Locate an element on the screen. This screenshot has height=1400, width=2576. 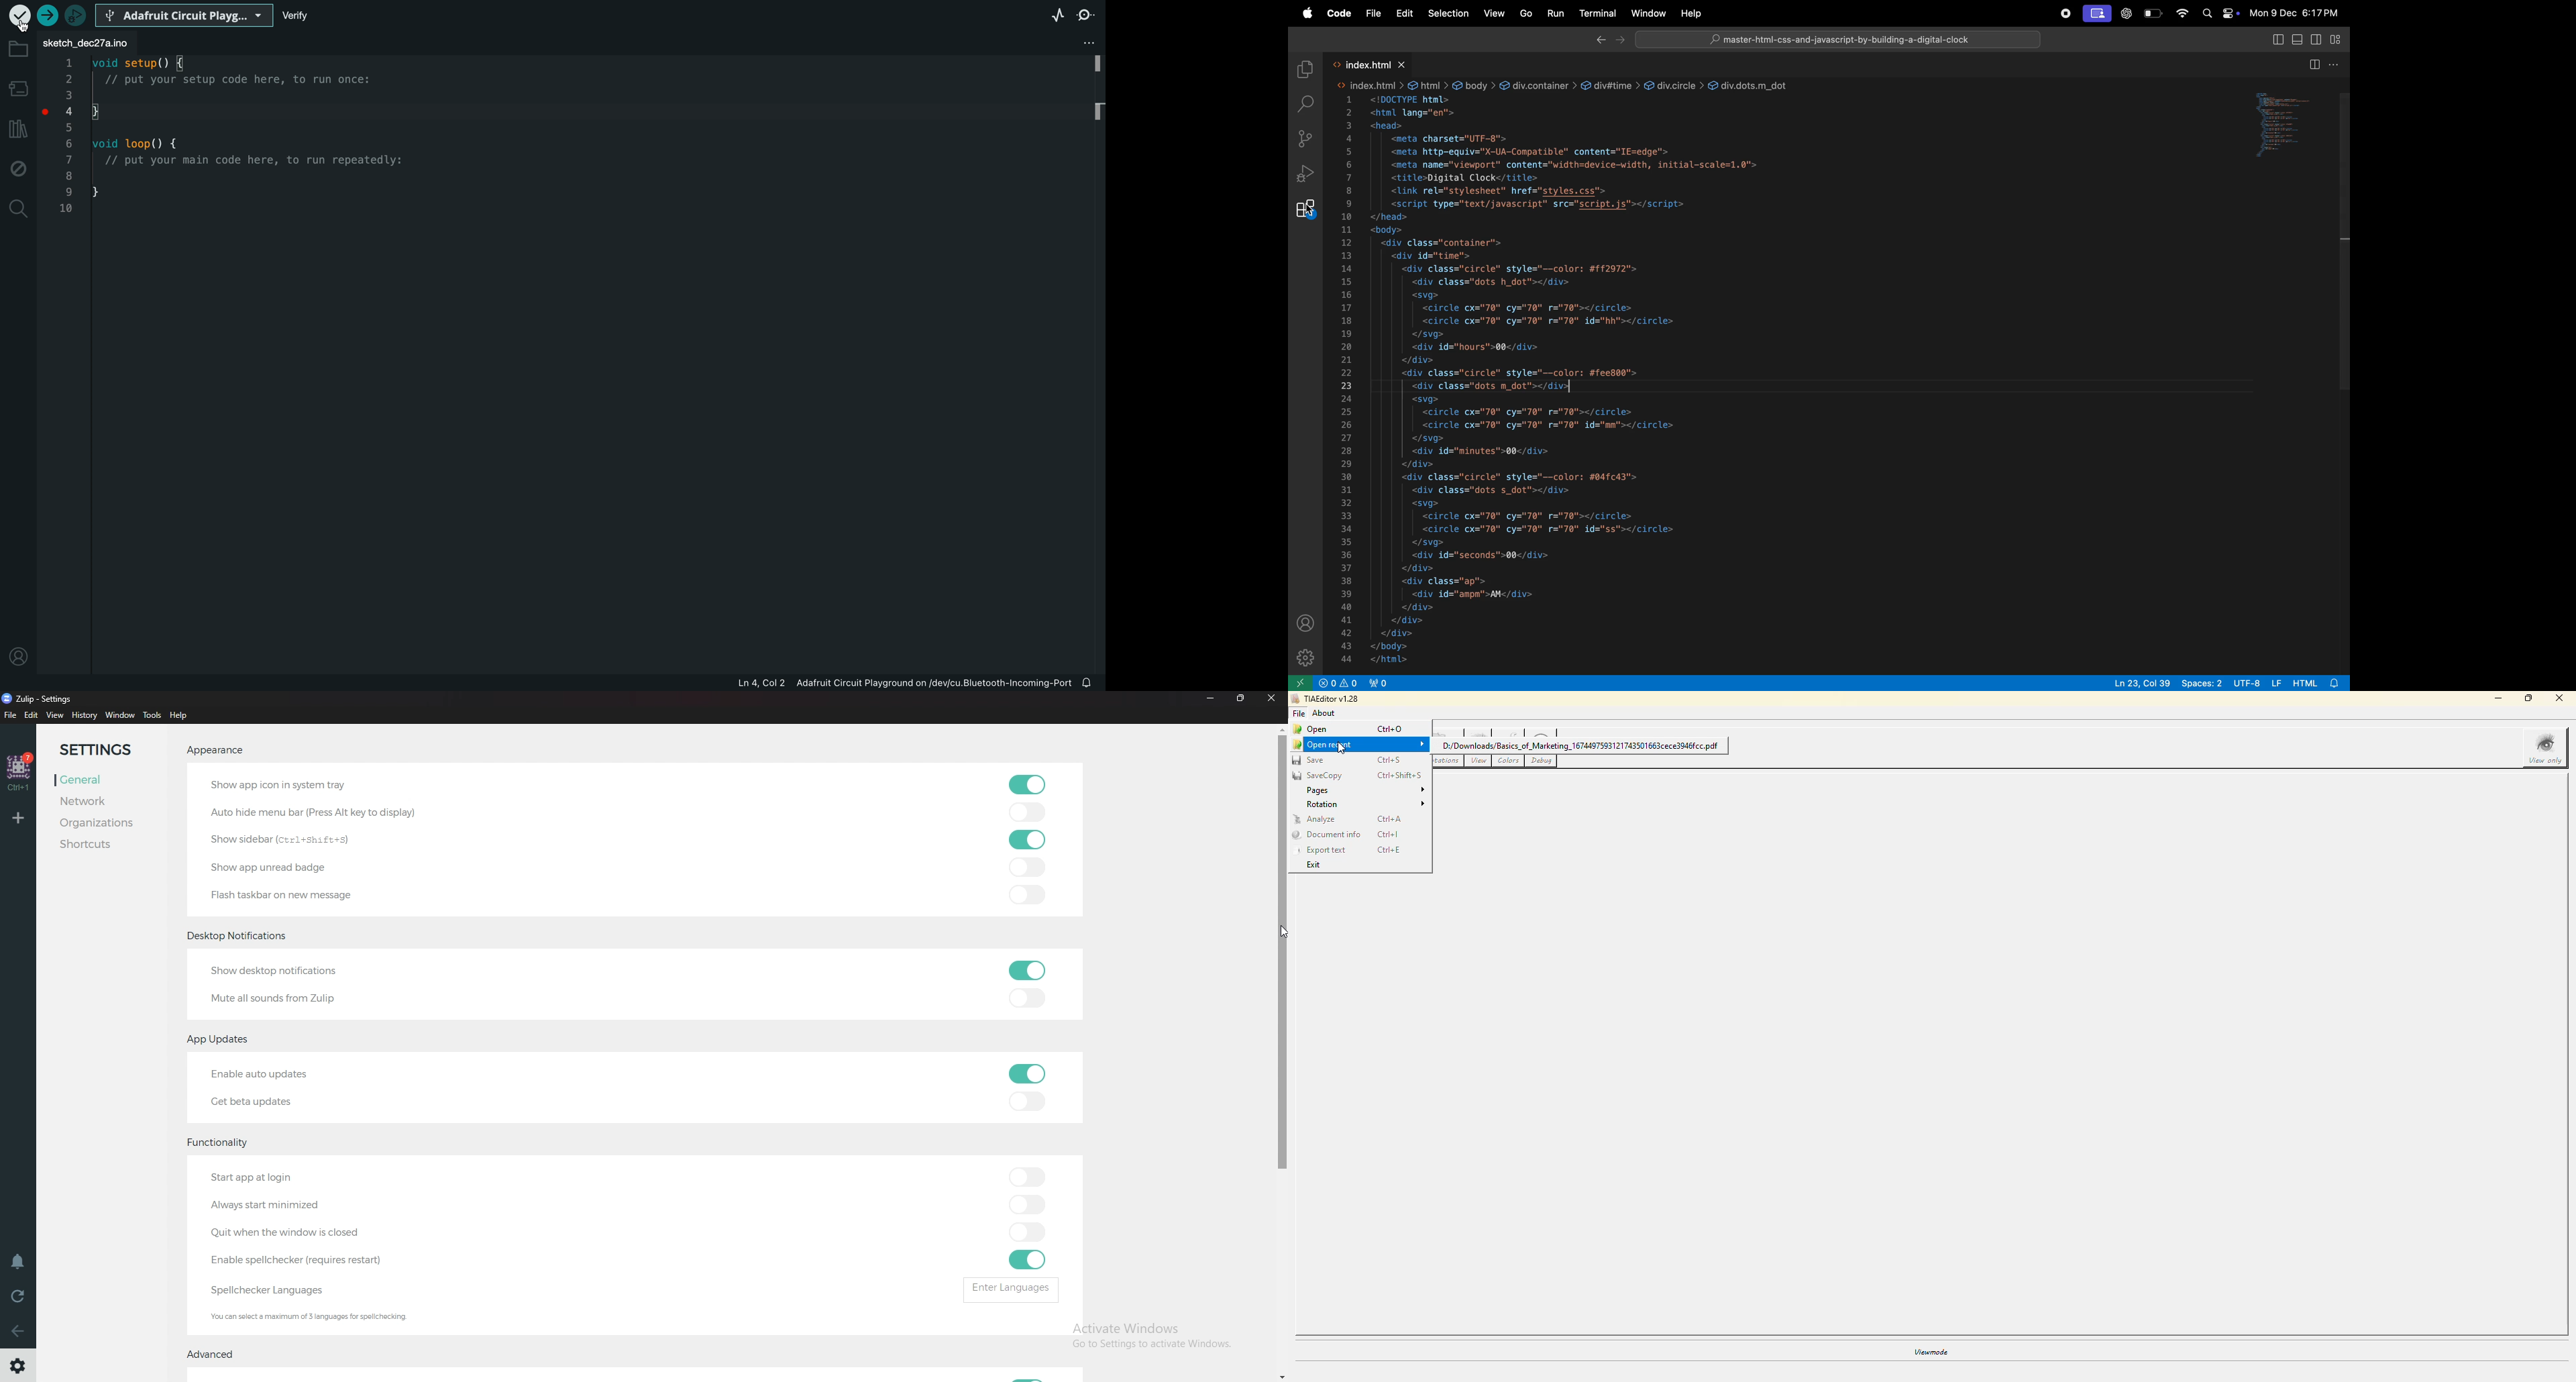
go back is located at coordinates (1299, 683).